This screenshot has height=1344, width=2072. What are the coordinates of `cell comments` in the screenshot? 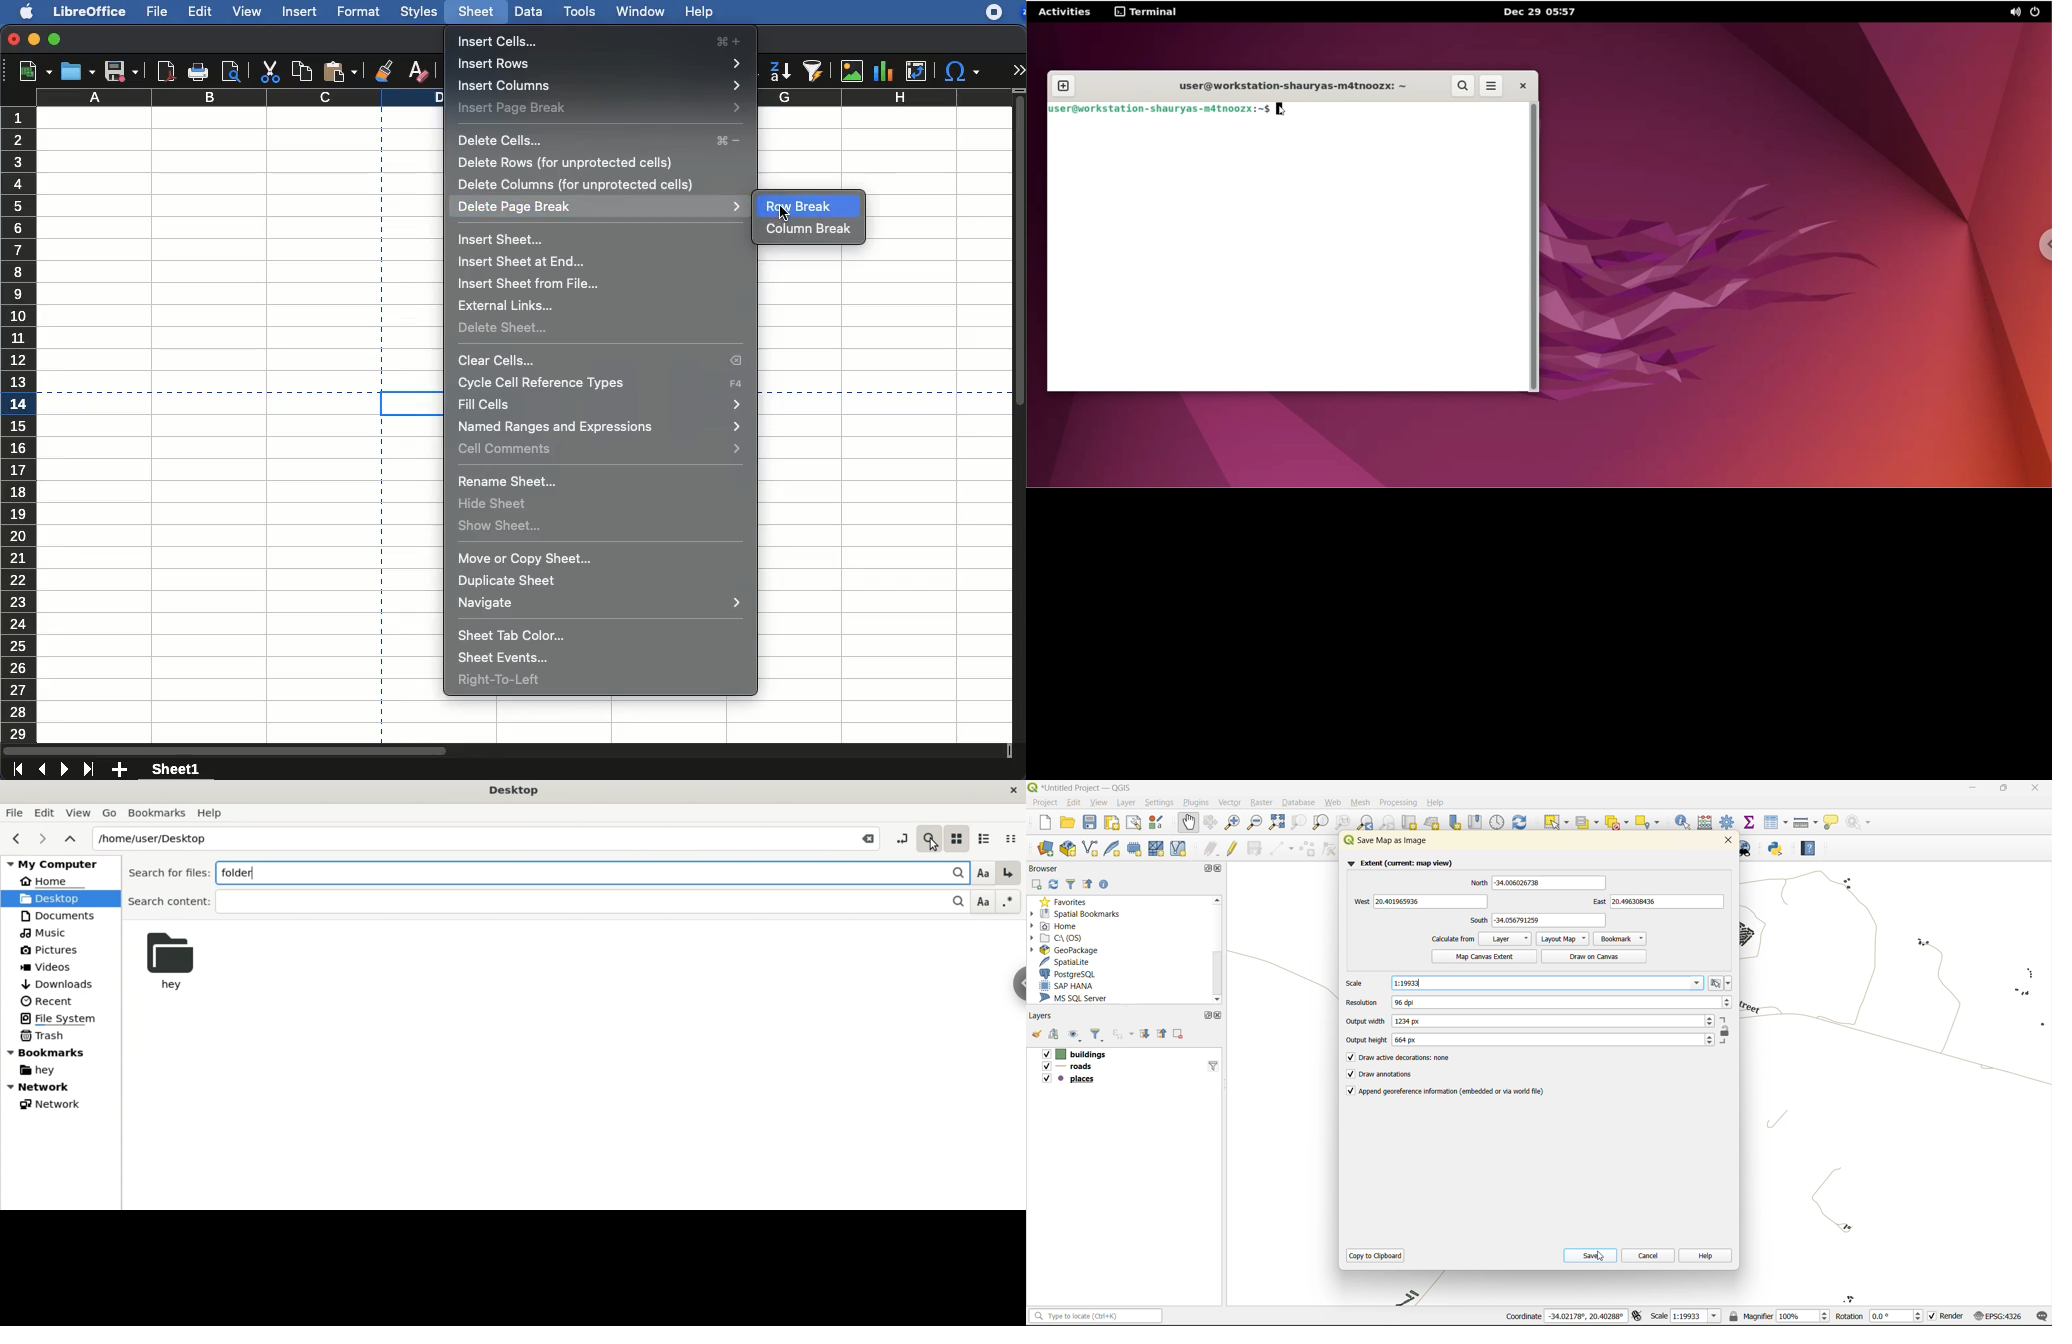 It's located at (603, 448).